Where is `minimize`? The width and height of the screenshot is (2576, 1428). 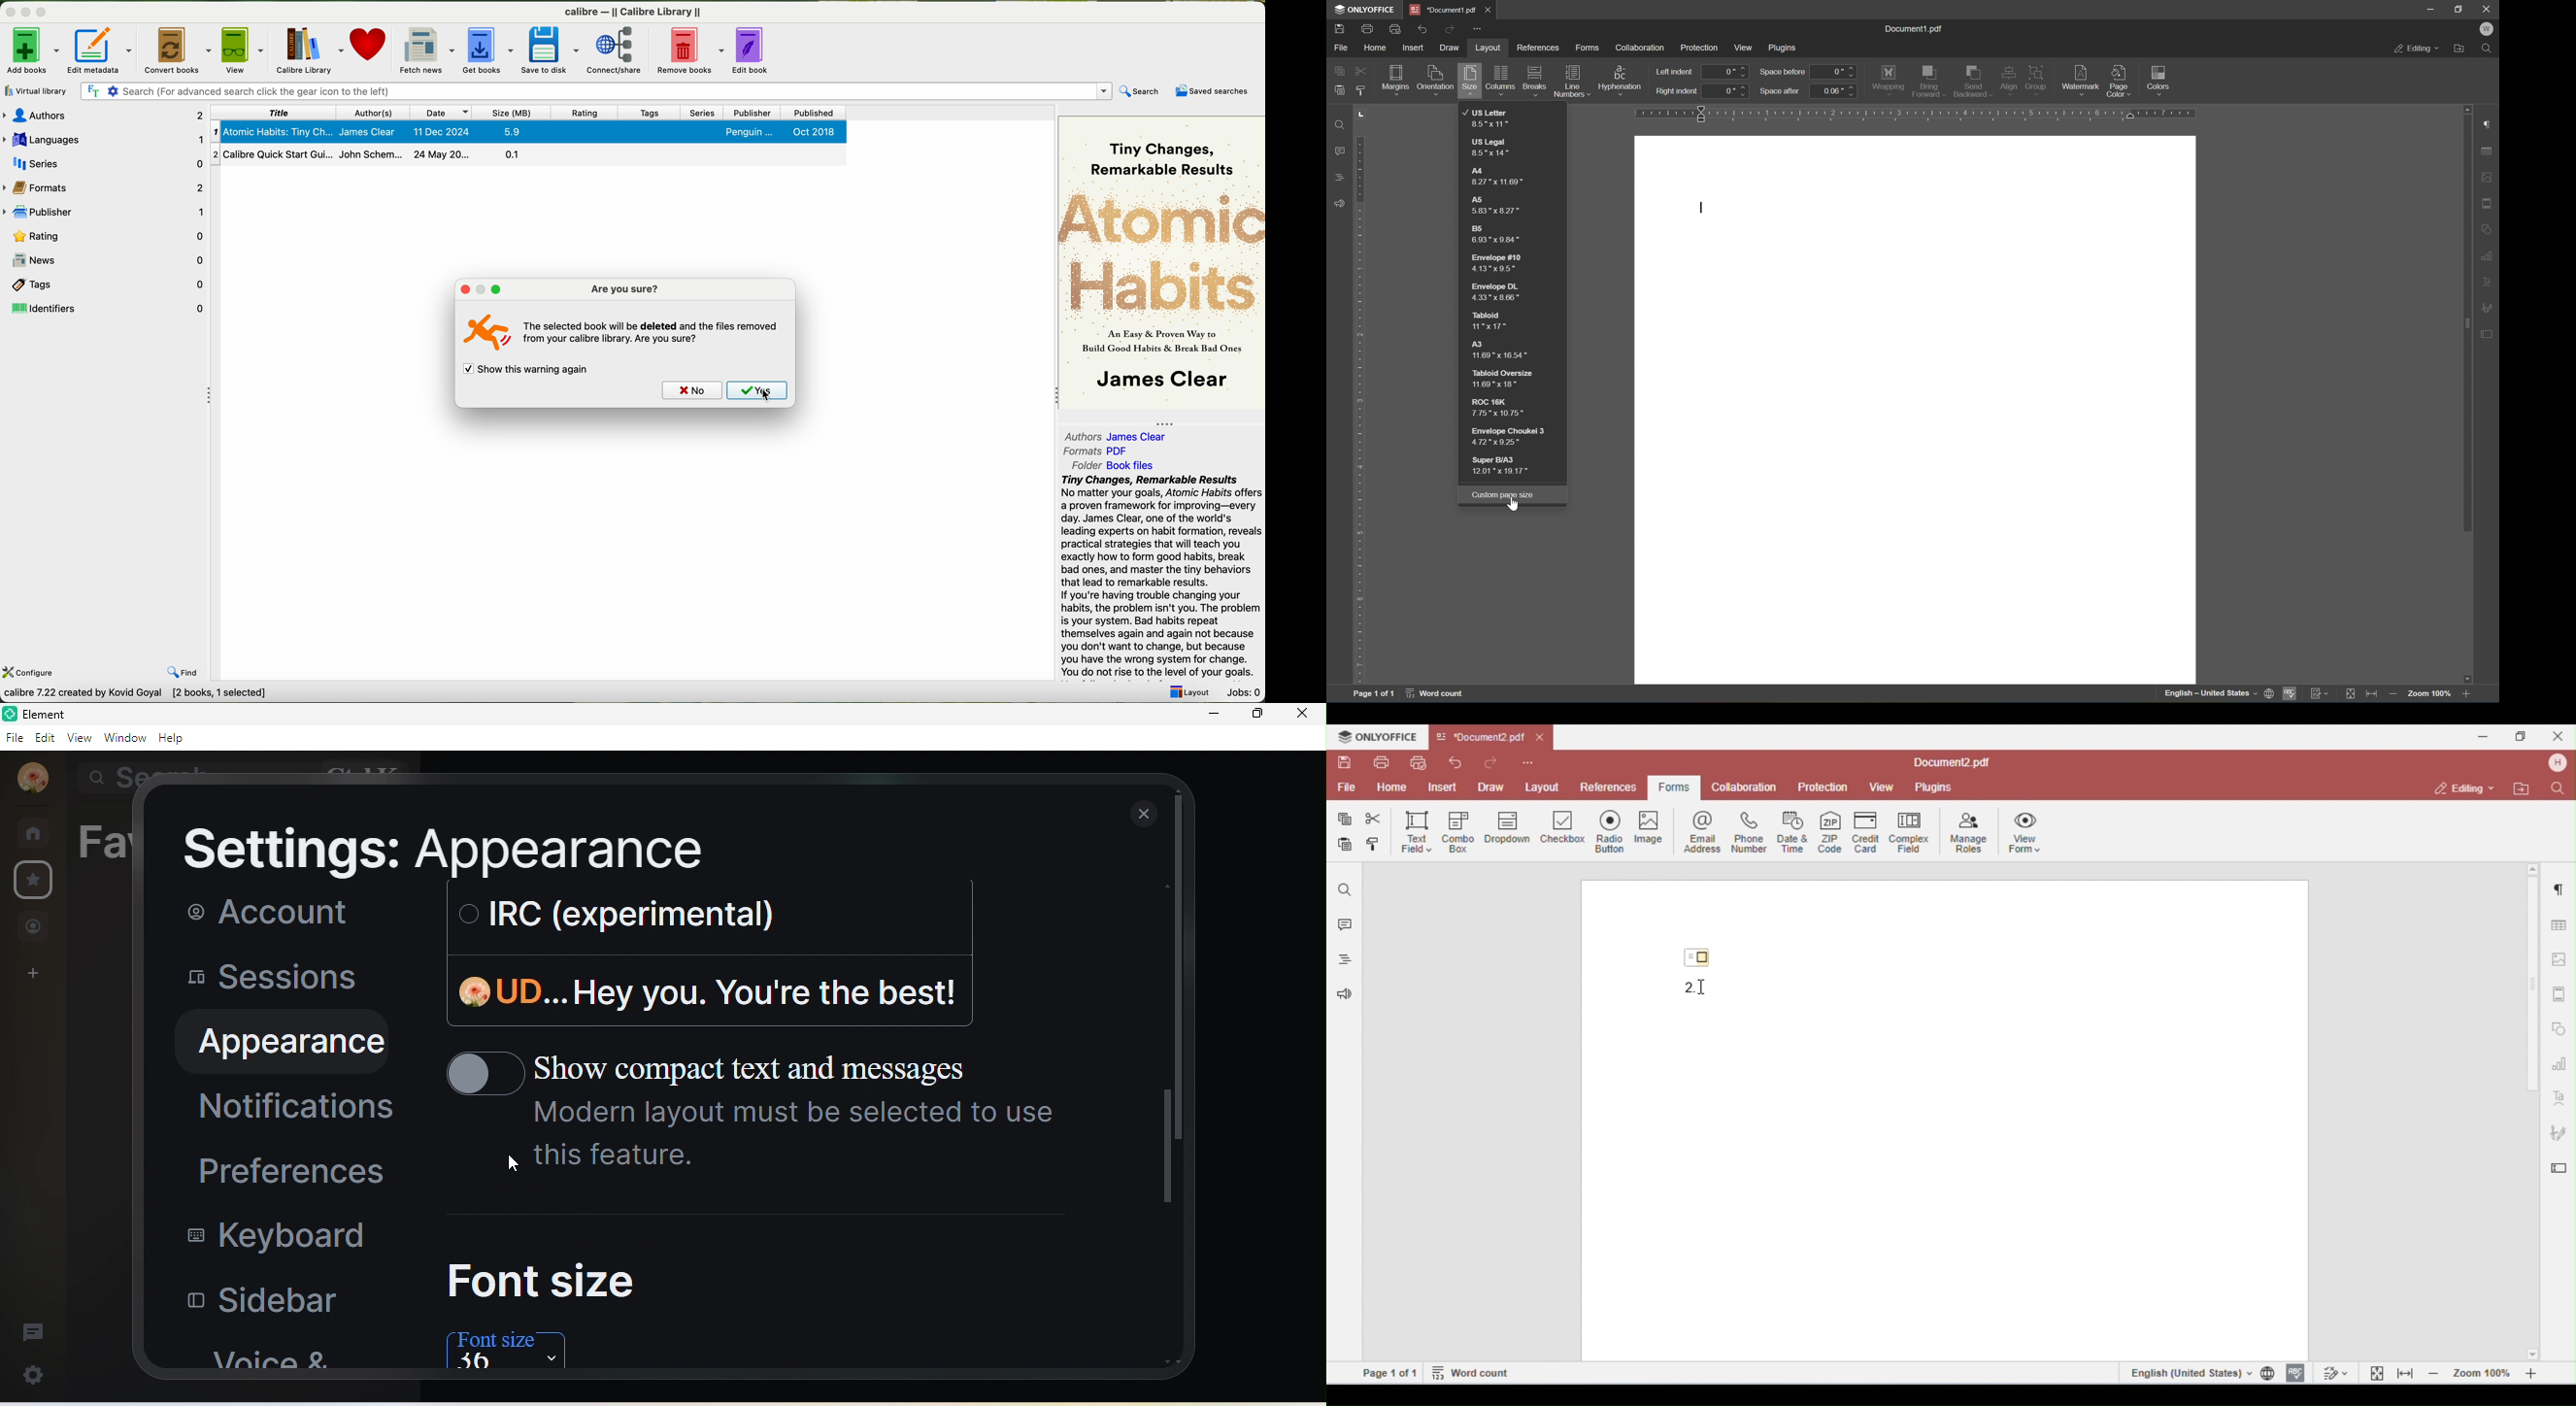
minimize is located at coordinates (2433, 9).